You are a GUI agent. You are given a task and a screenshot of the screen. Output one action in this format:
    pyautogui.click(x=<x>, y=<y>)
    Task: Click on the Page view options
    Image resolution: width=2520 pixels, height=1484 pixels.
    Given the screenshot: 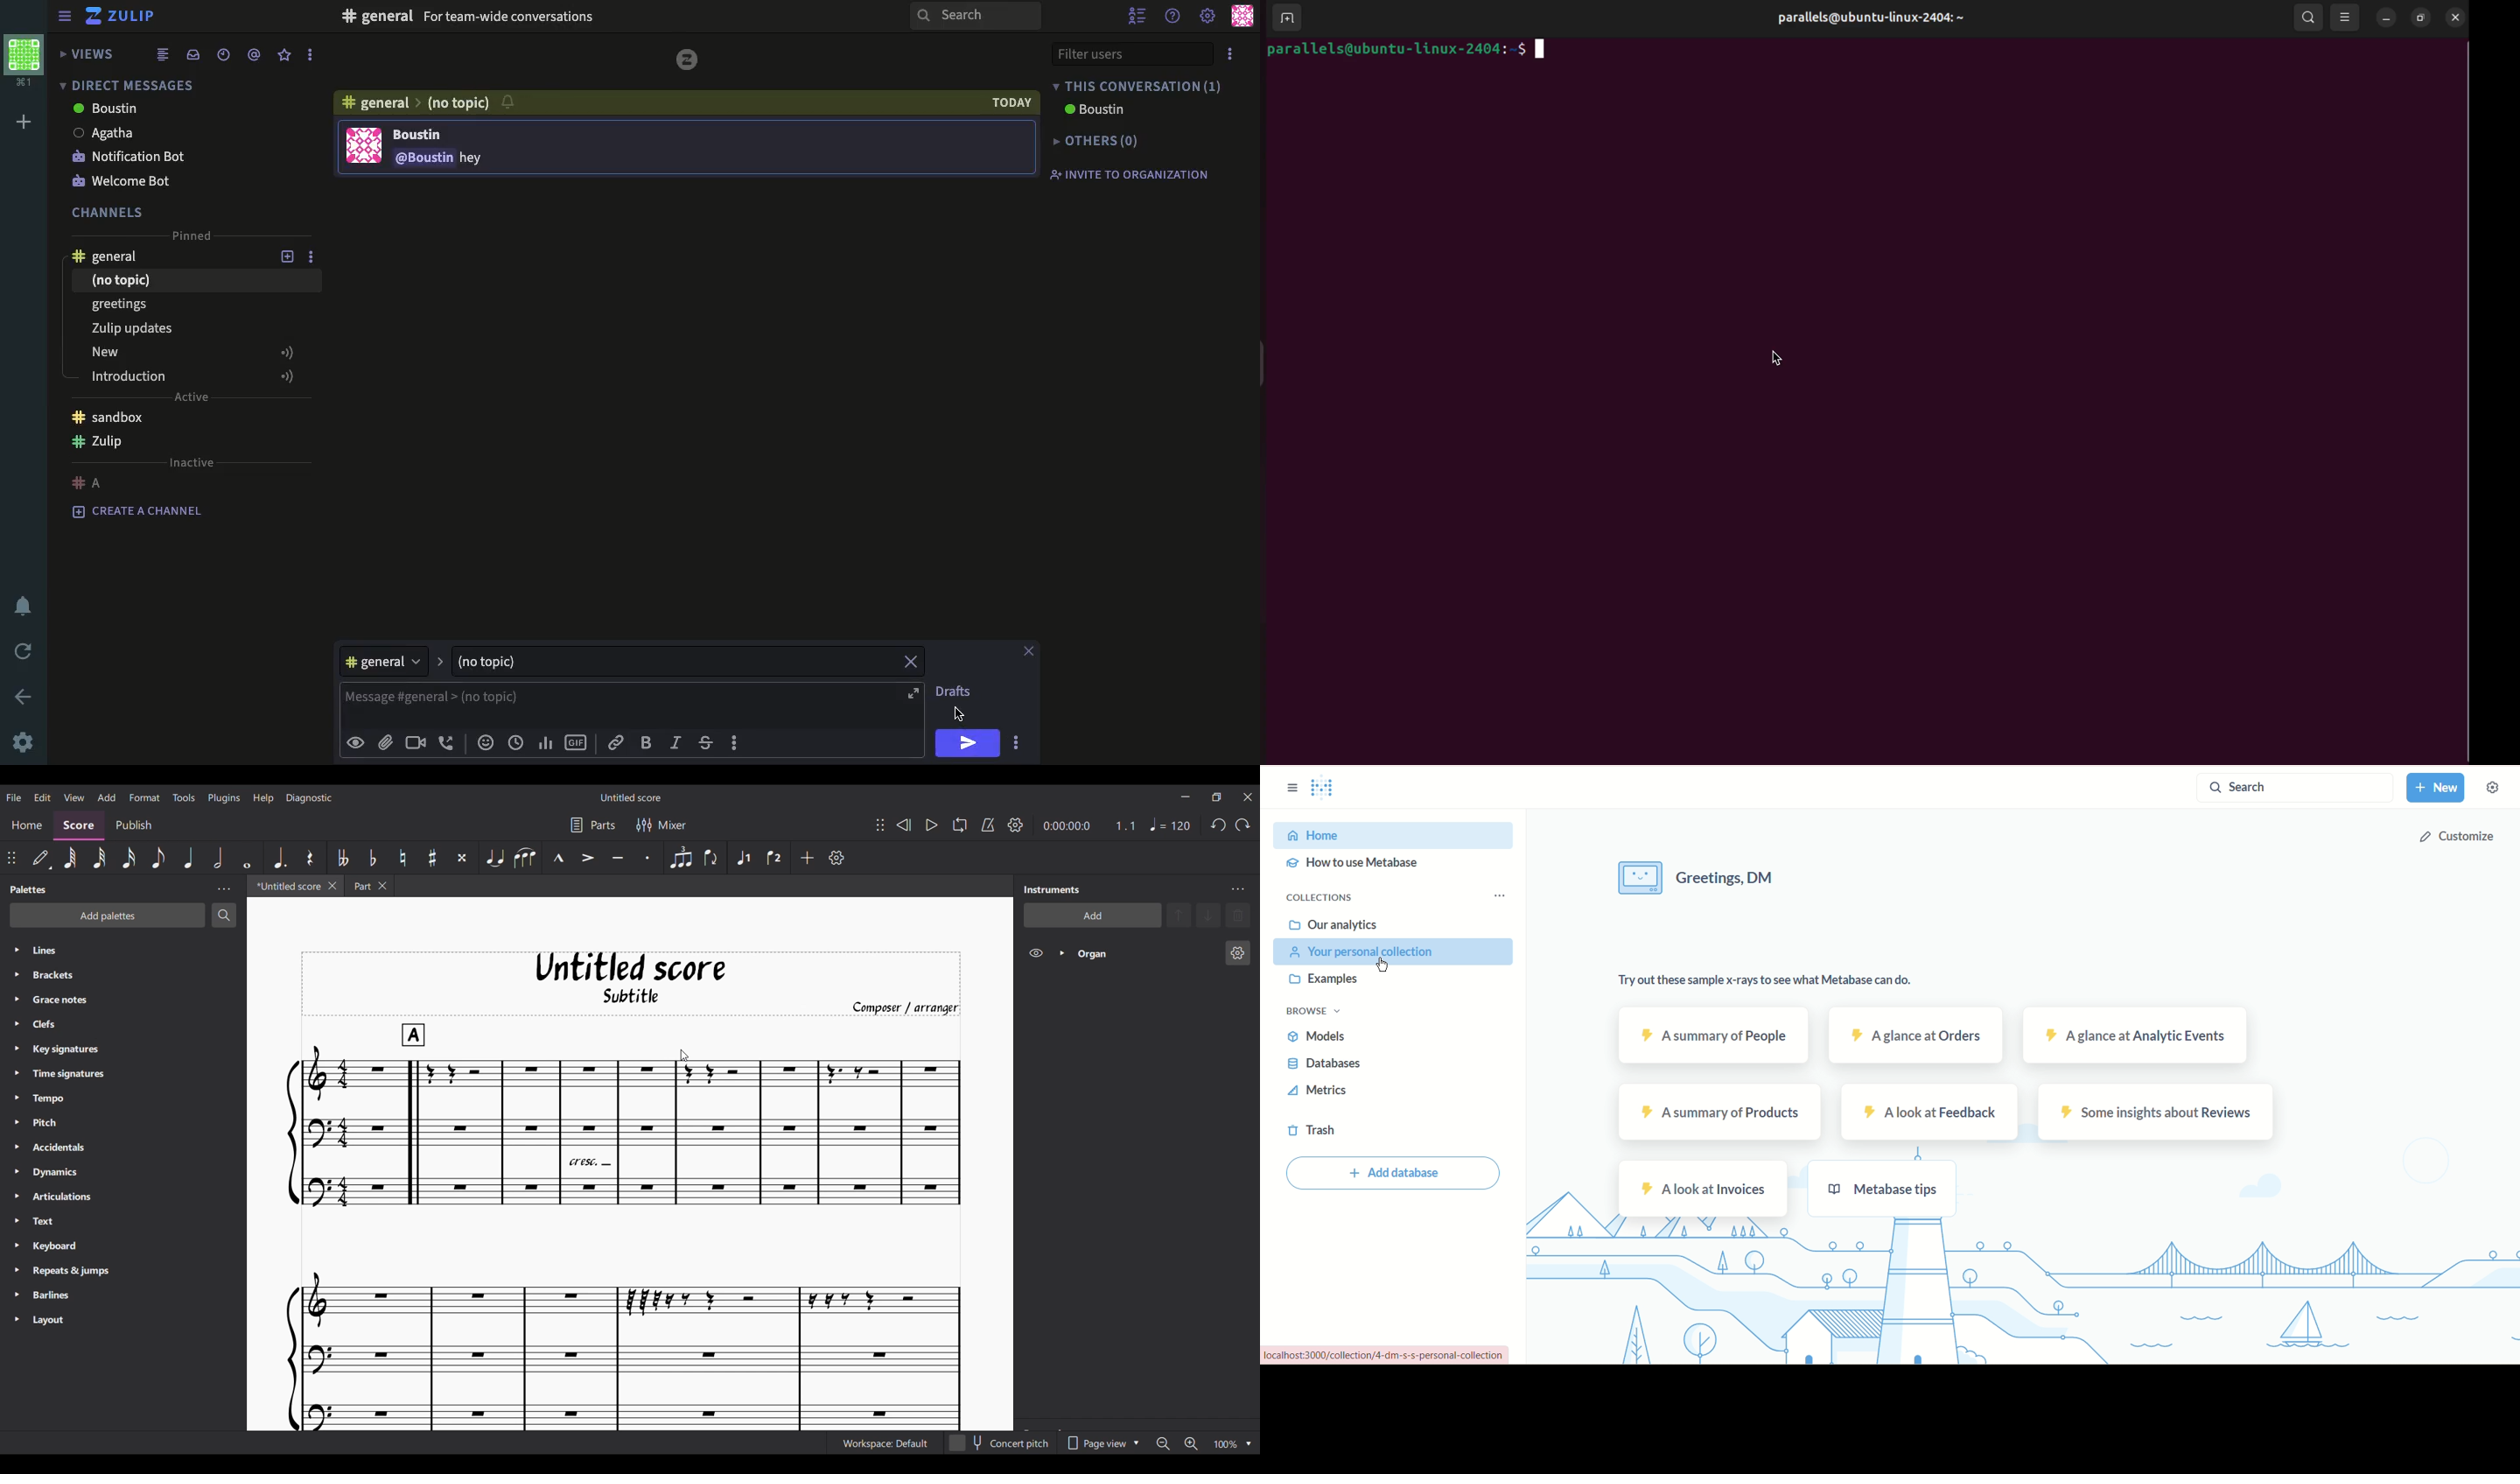 What is the action you would take?
    pyautogui.click(x=1101, y=1443)
    